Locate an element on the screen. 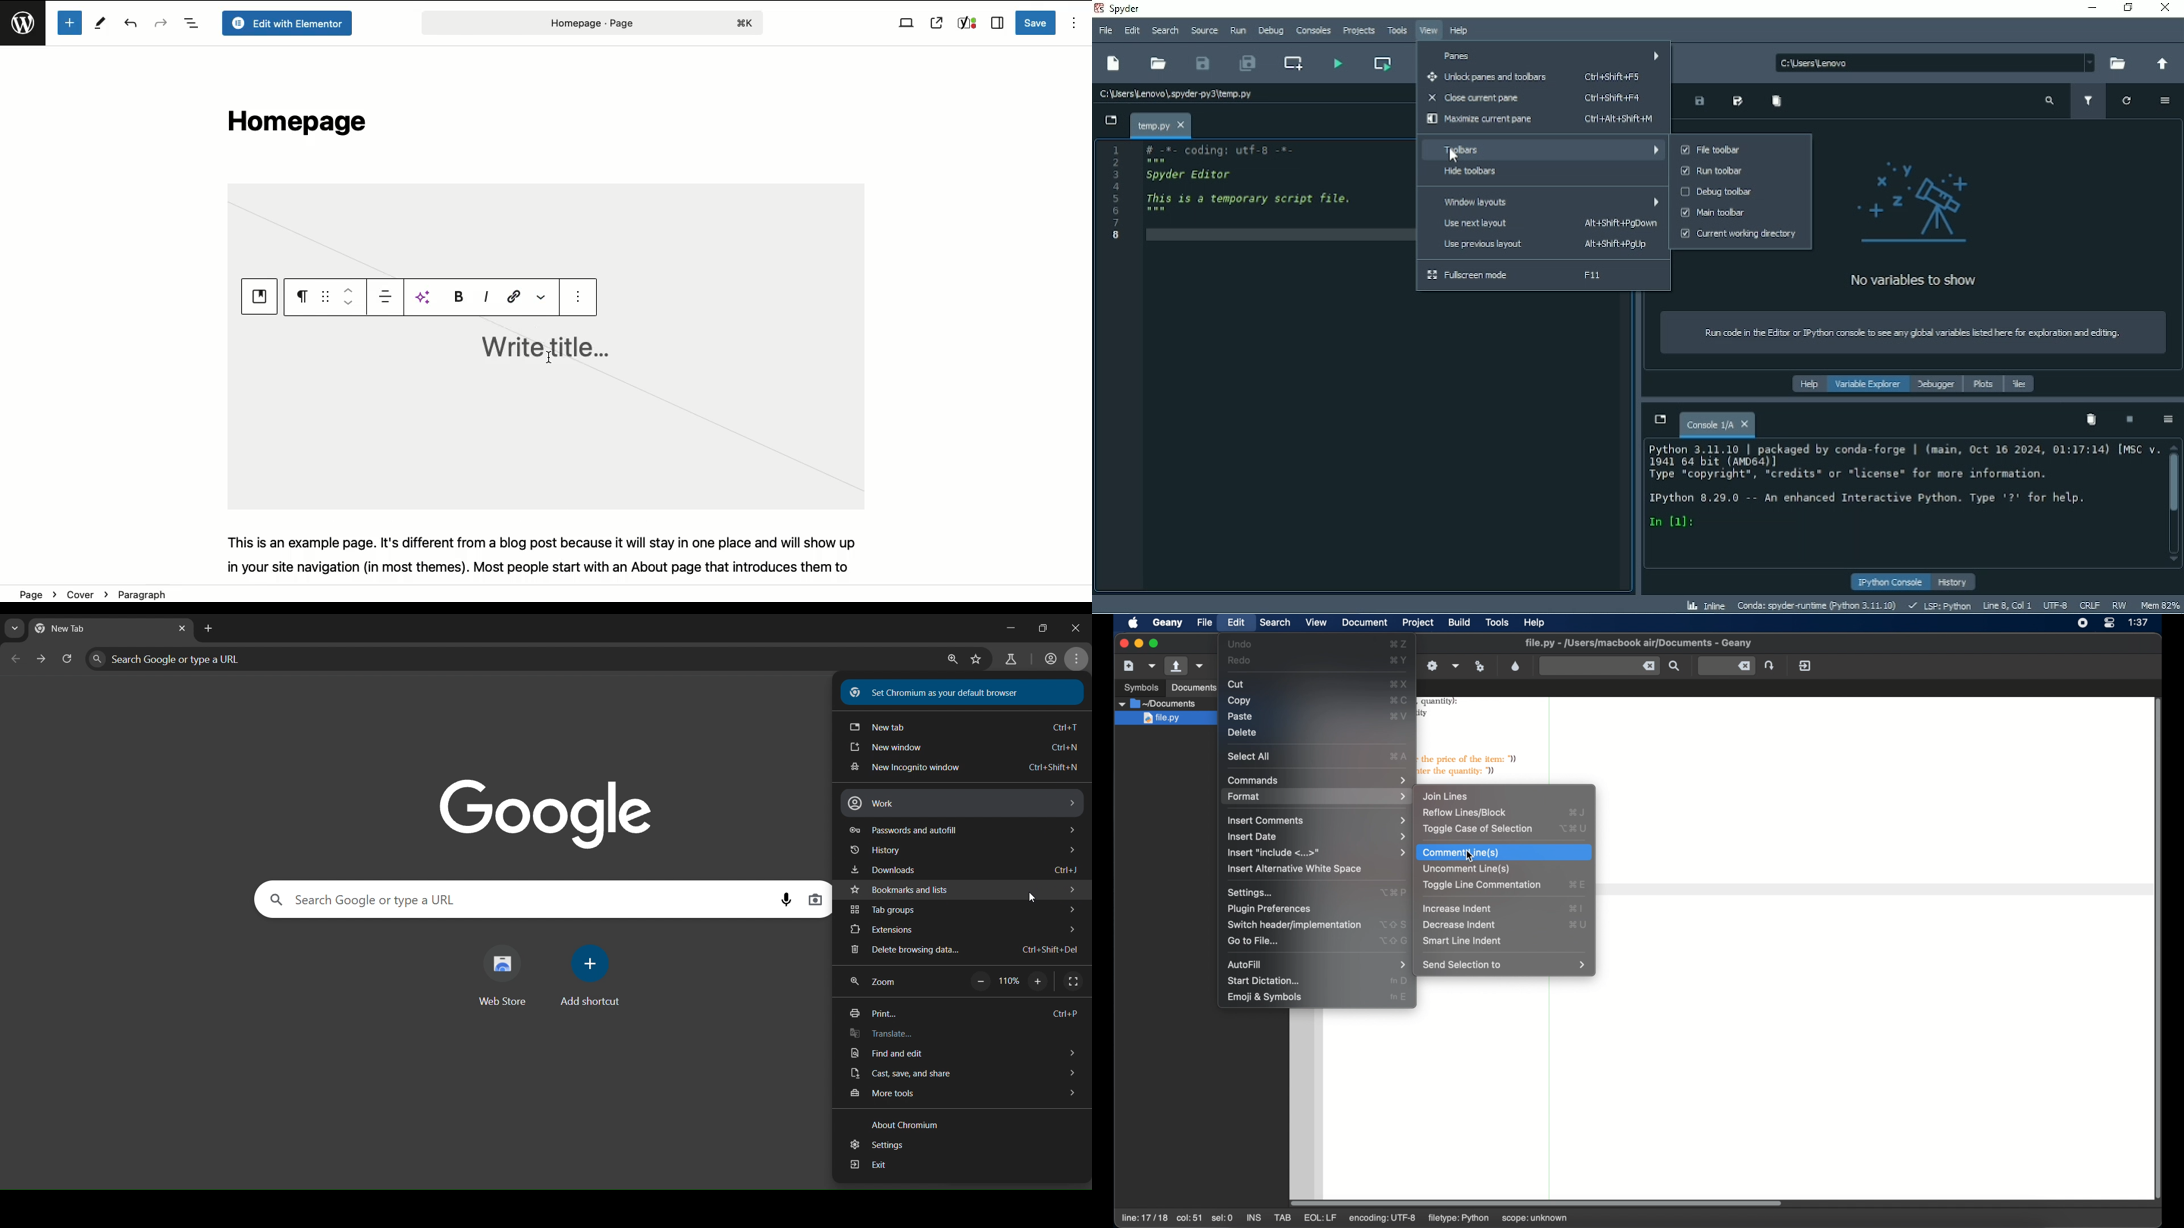  toggle line commentation is located at coordinates (1579, 884).